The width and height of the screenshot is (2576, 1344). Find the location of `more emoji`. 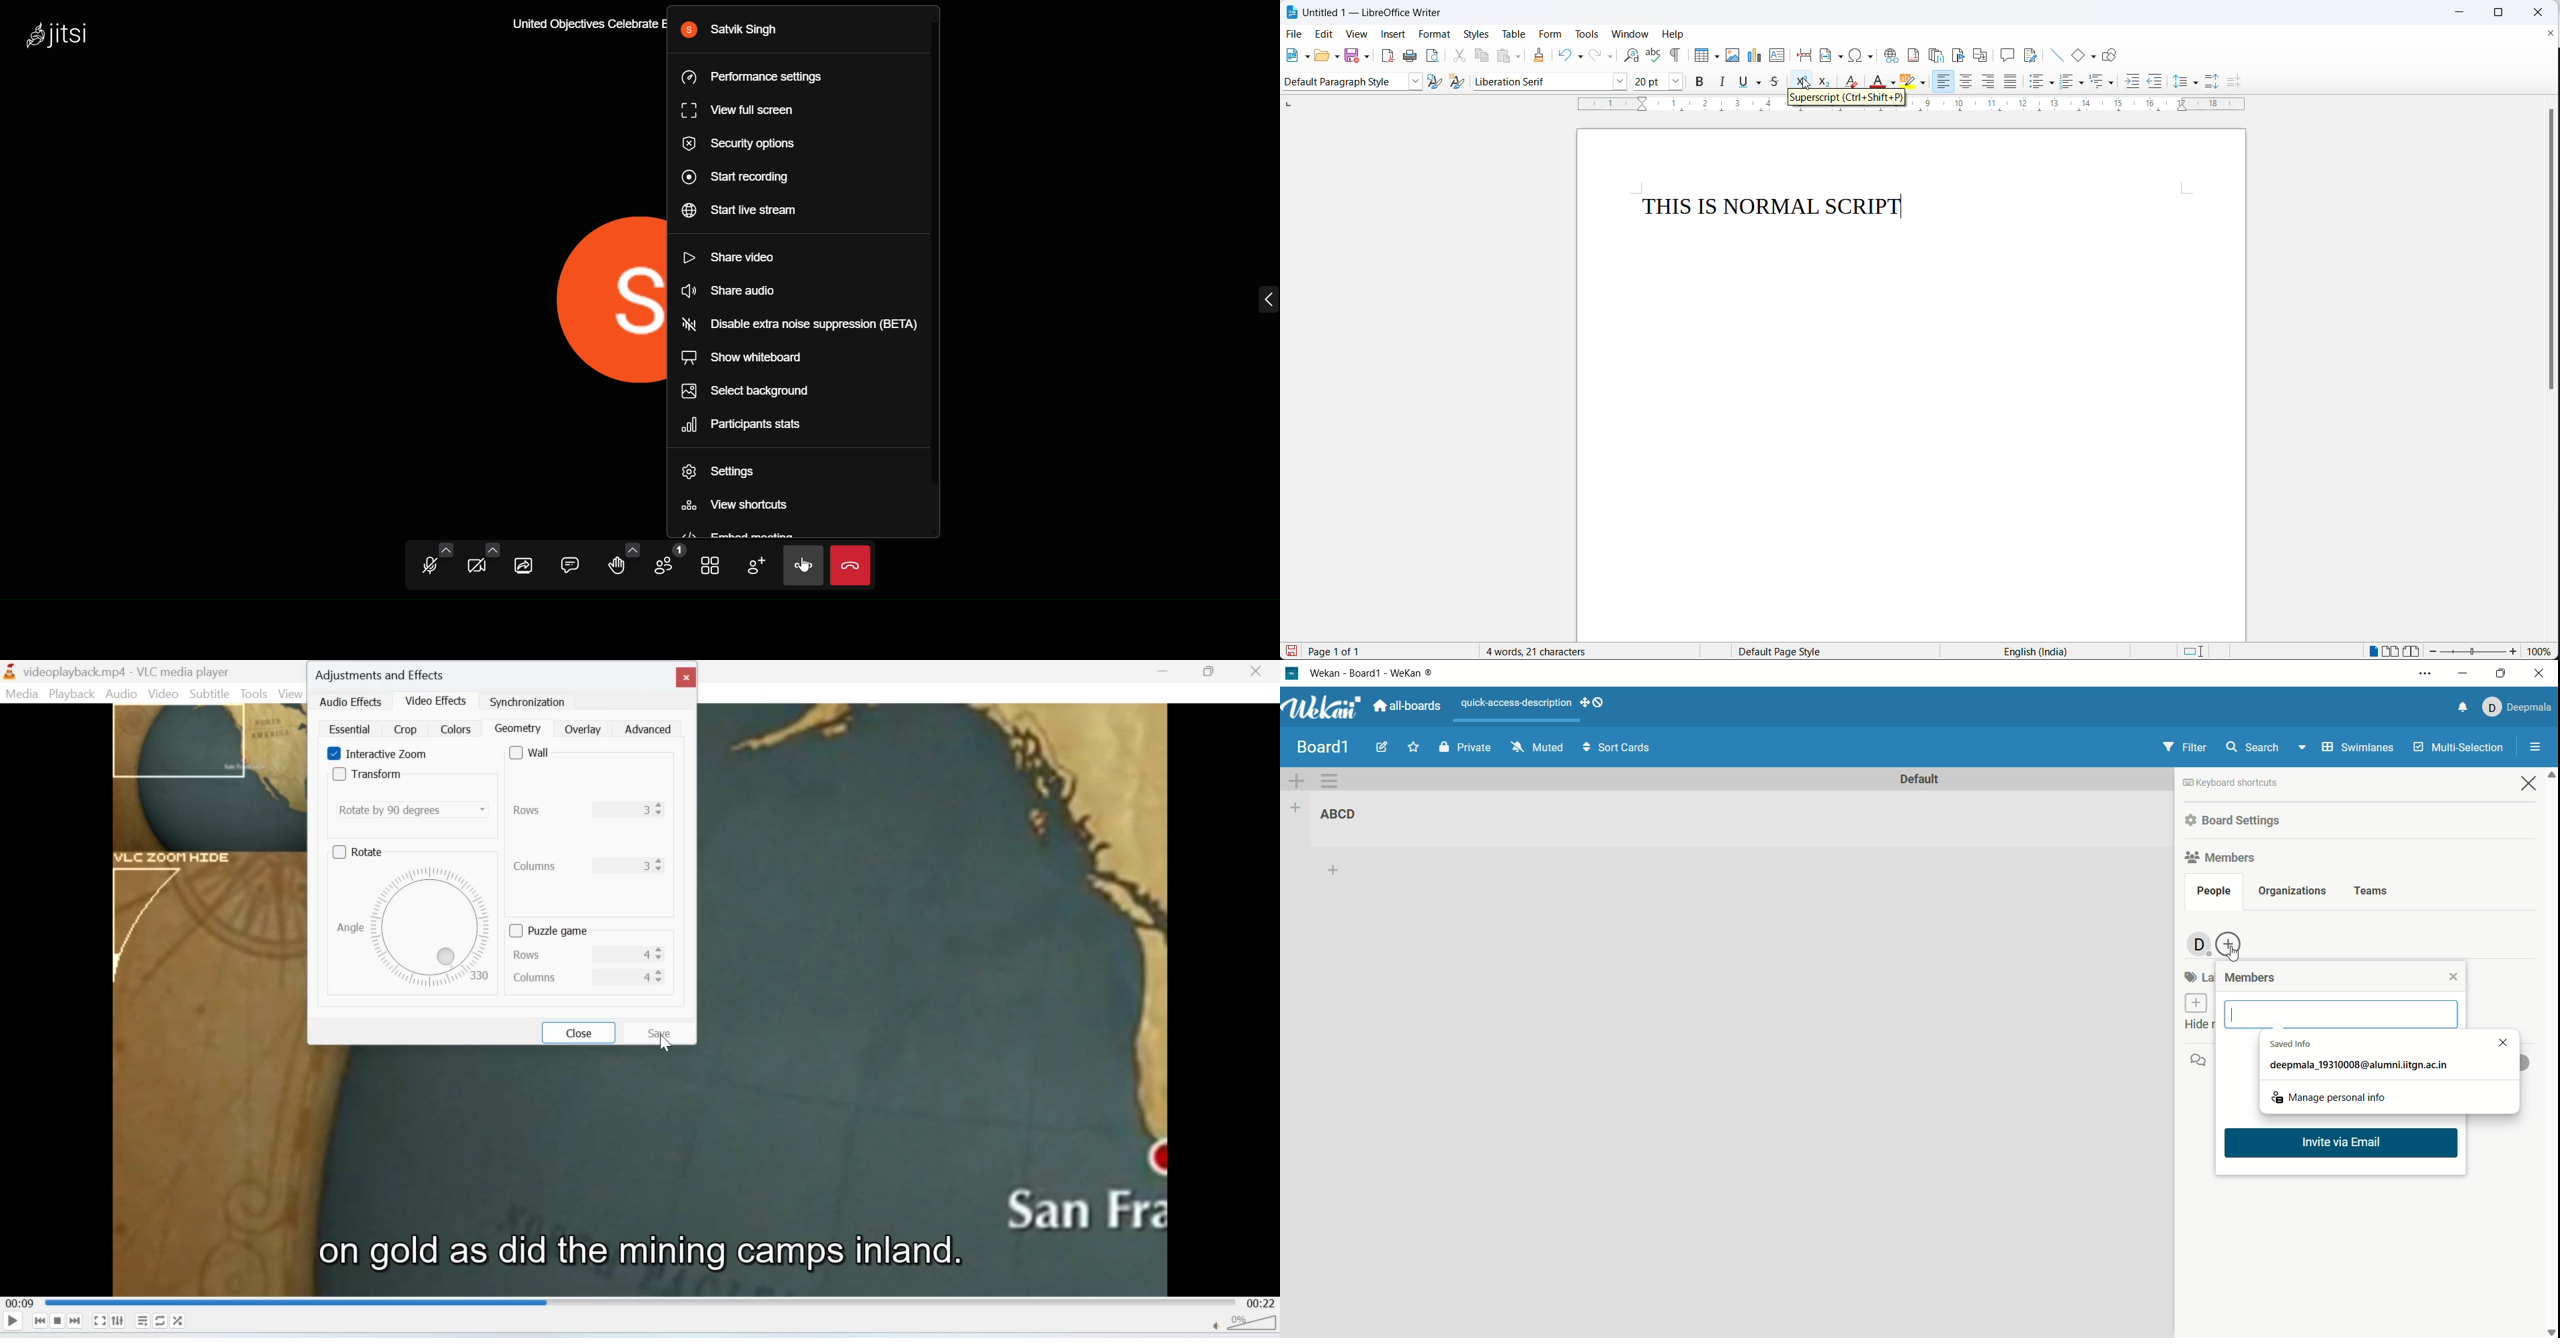

more emoji is located at coordinates (632, 549).